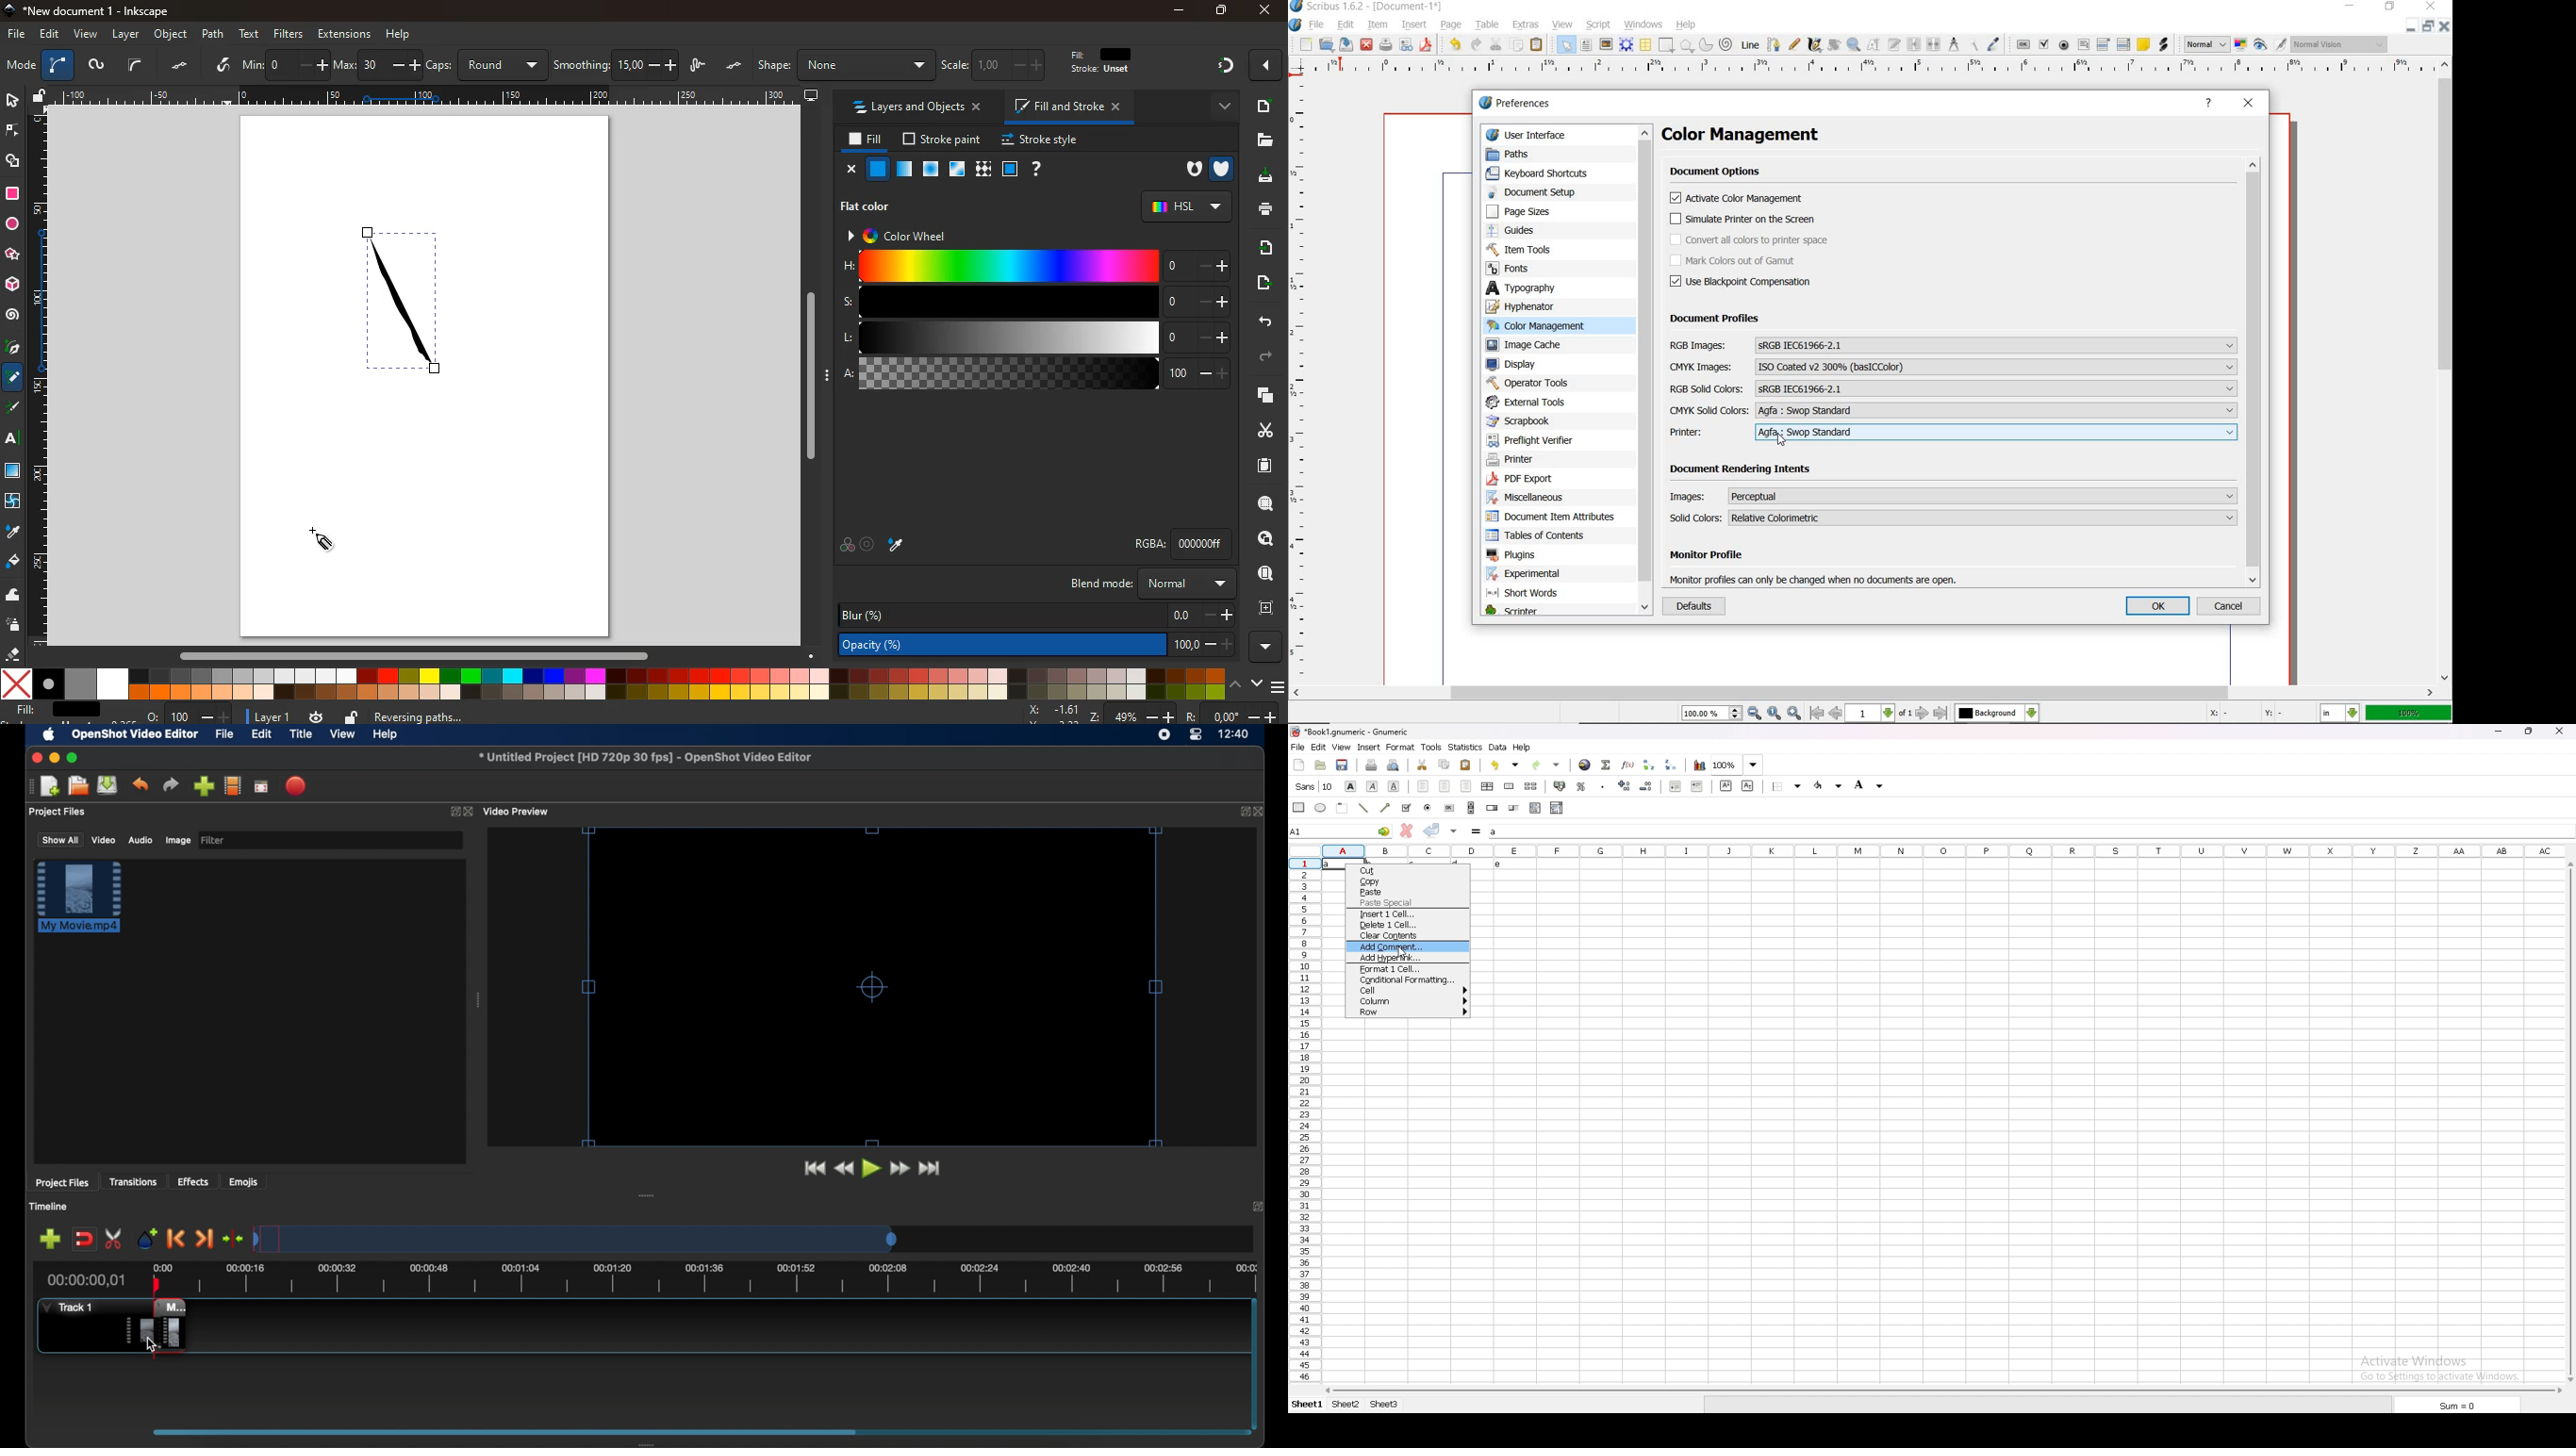 Image resolution: width=2576 pixels, height=1456 pixels. Describe the element at coordinates (1263, 11) in the screenshot. I see `close` at that location.